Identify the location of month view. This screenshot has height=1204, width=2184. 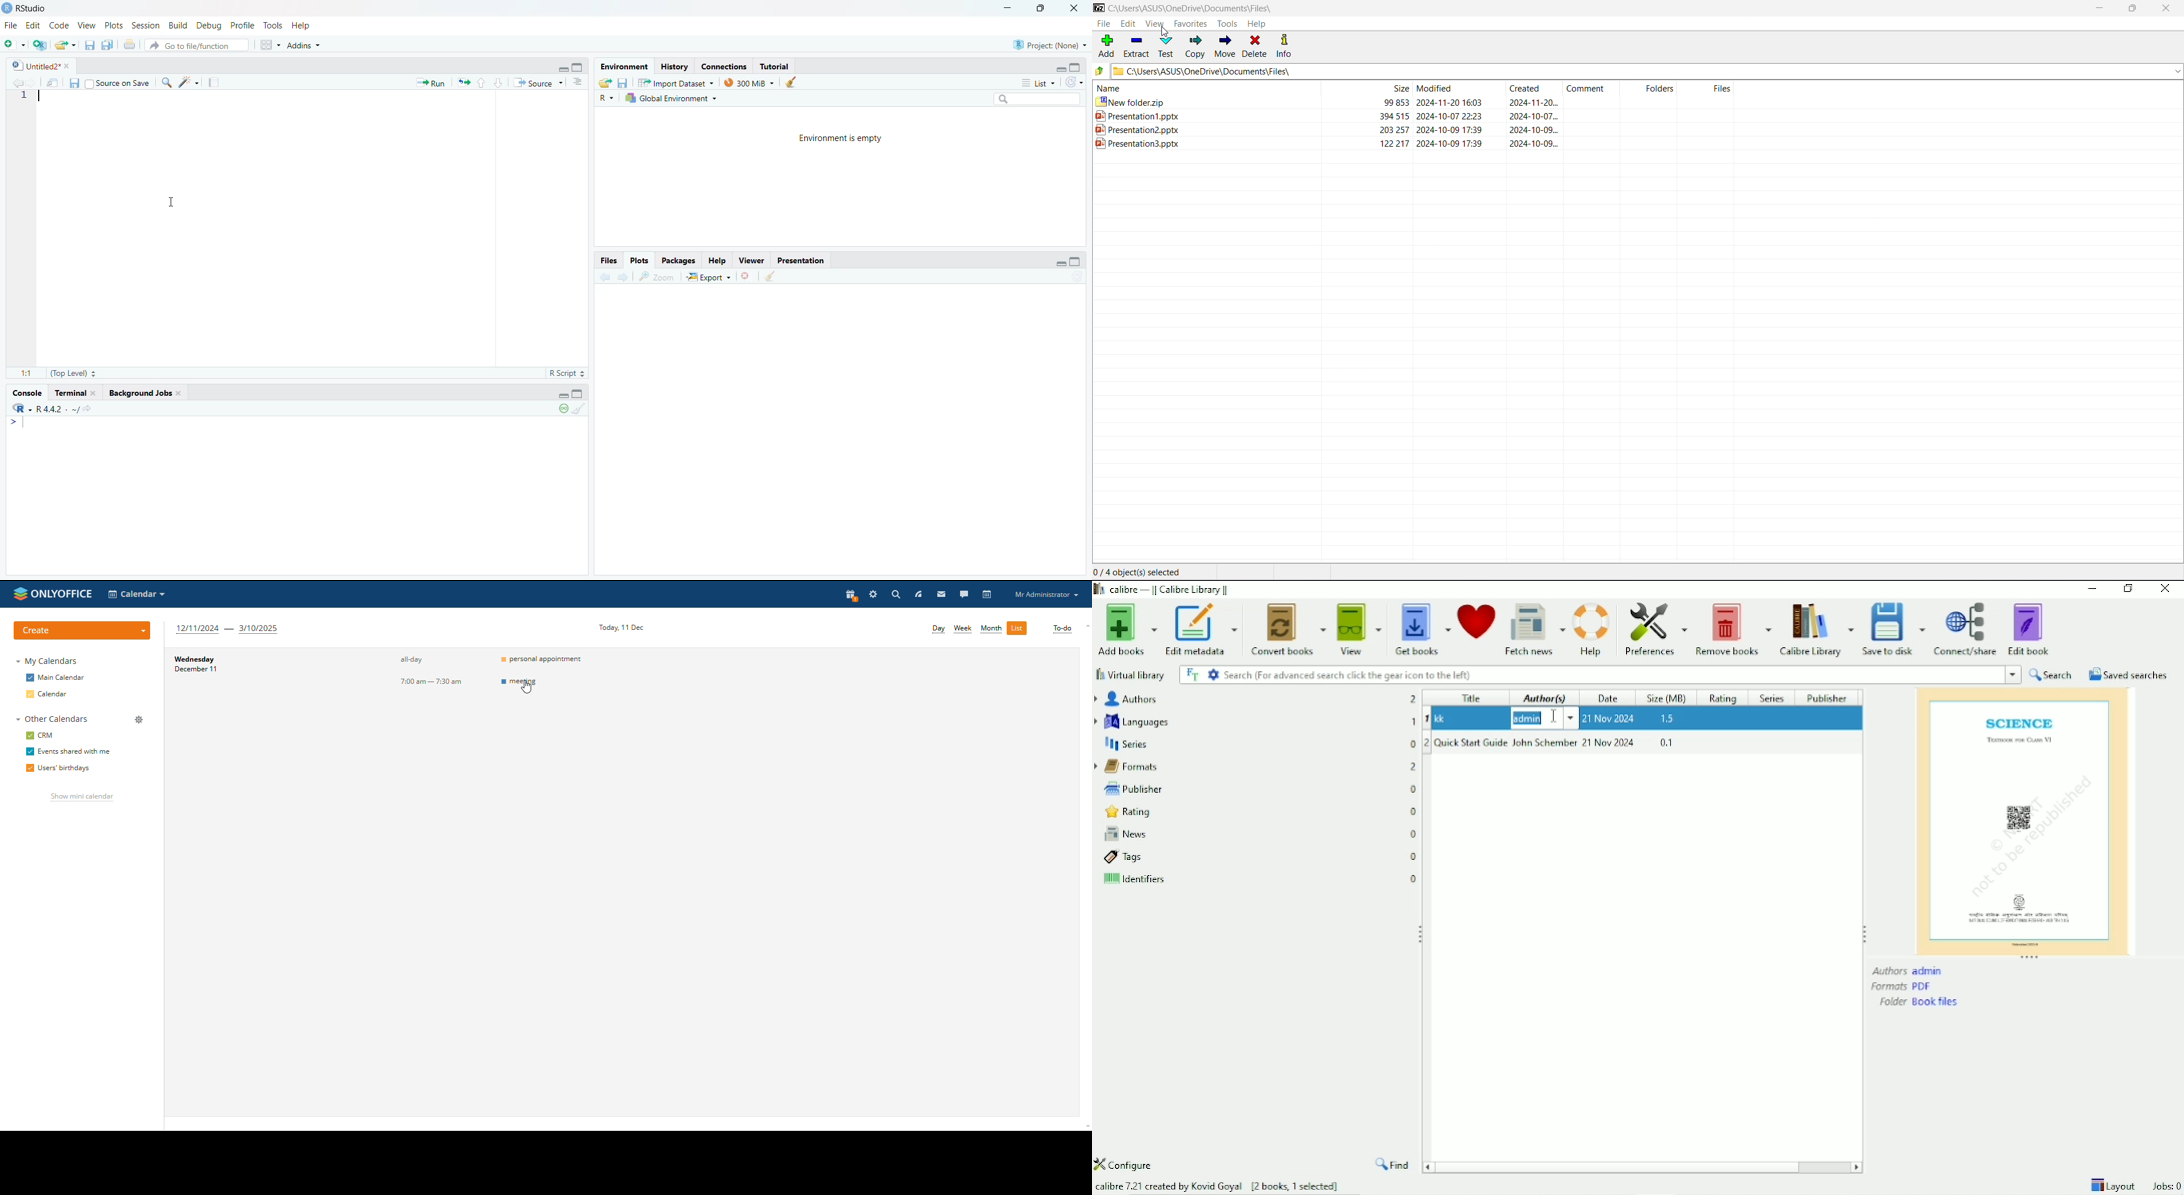
(991, 629).